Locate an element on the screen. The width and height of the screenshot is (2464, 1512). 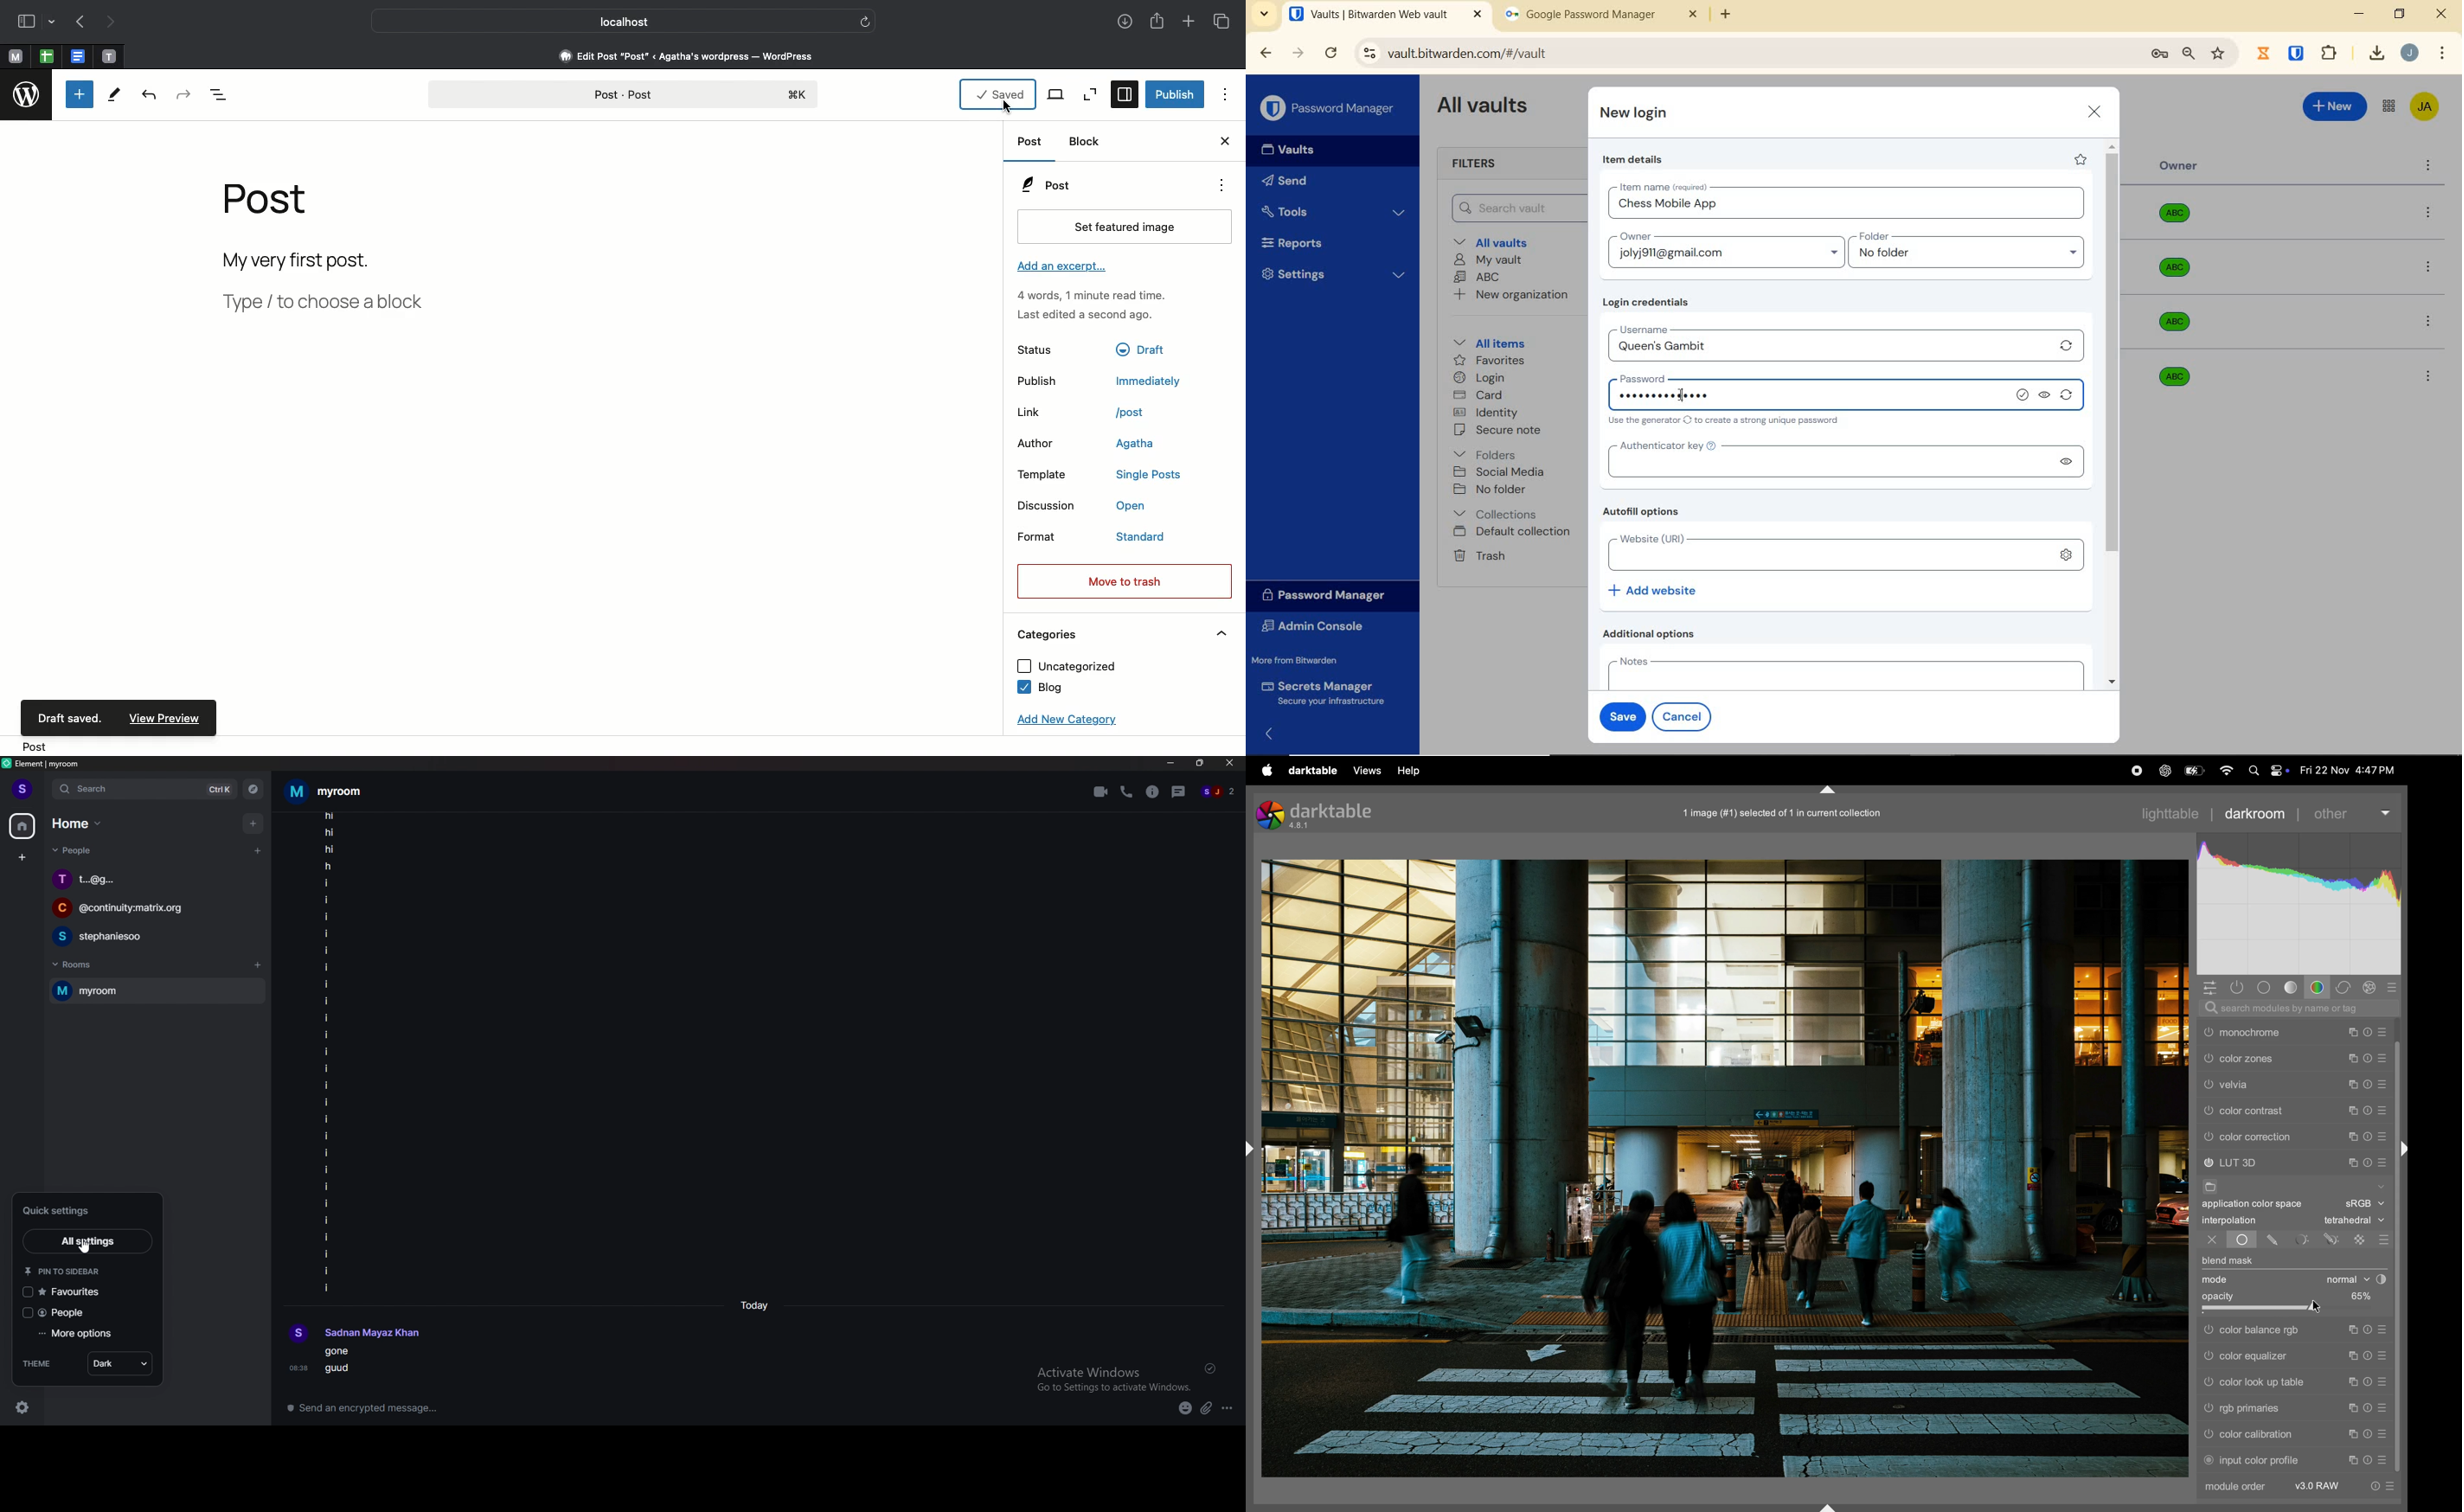
presets is located at coordinates (2385, 1358).